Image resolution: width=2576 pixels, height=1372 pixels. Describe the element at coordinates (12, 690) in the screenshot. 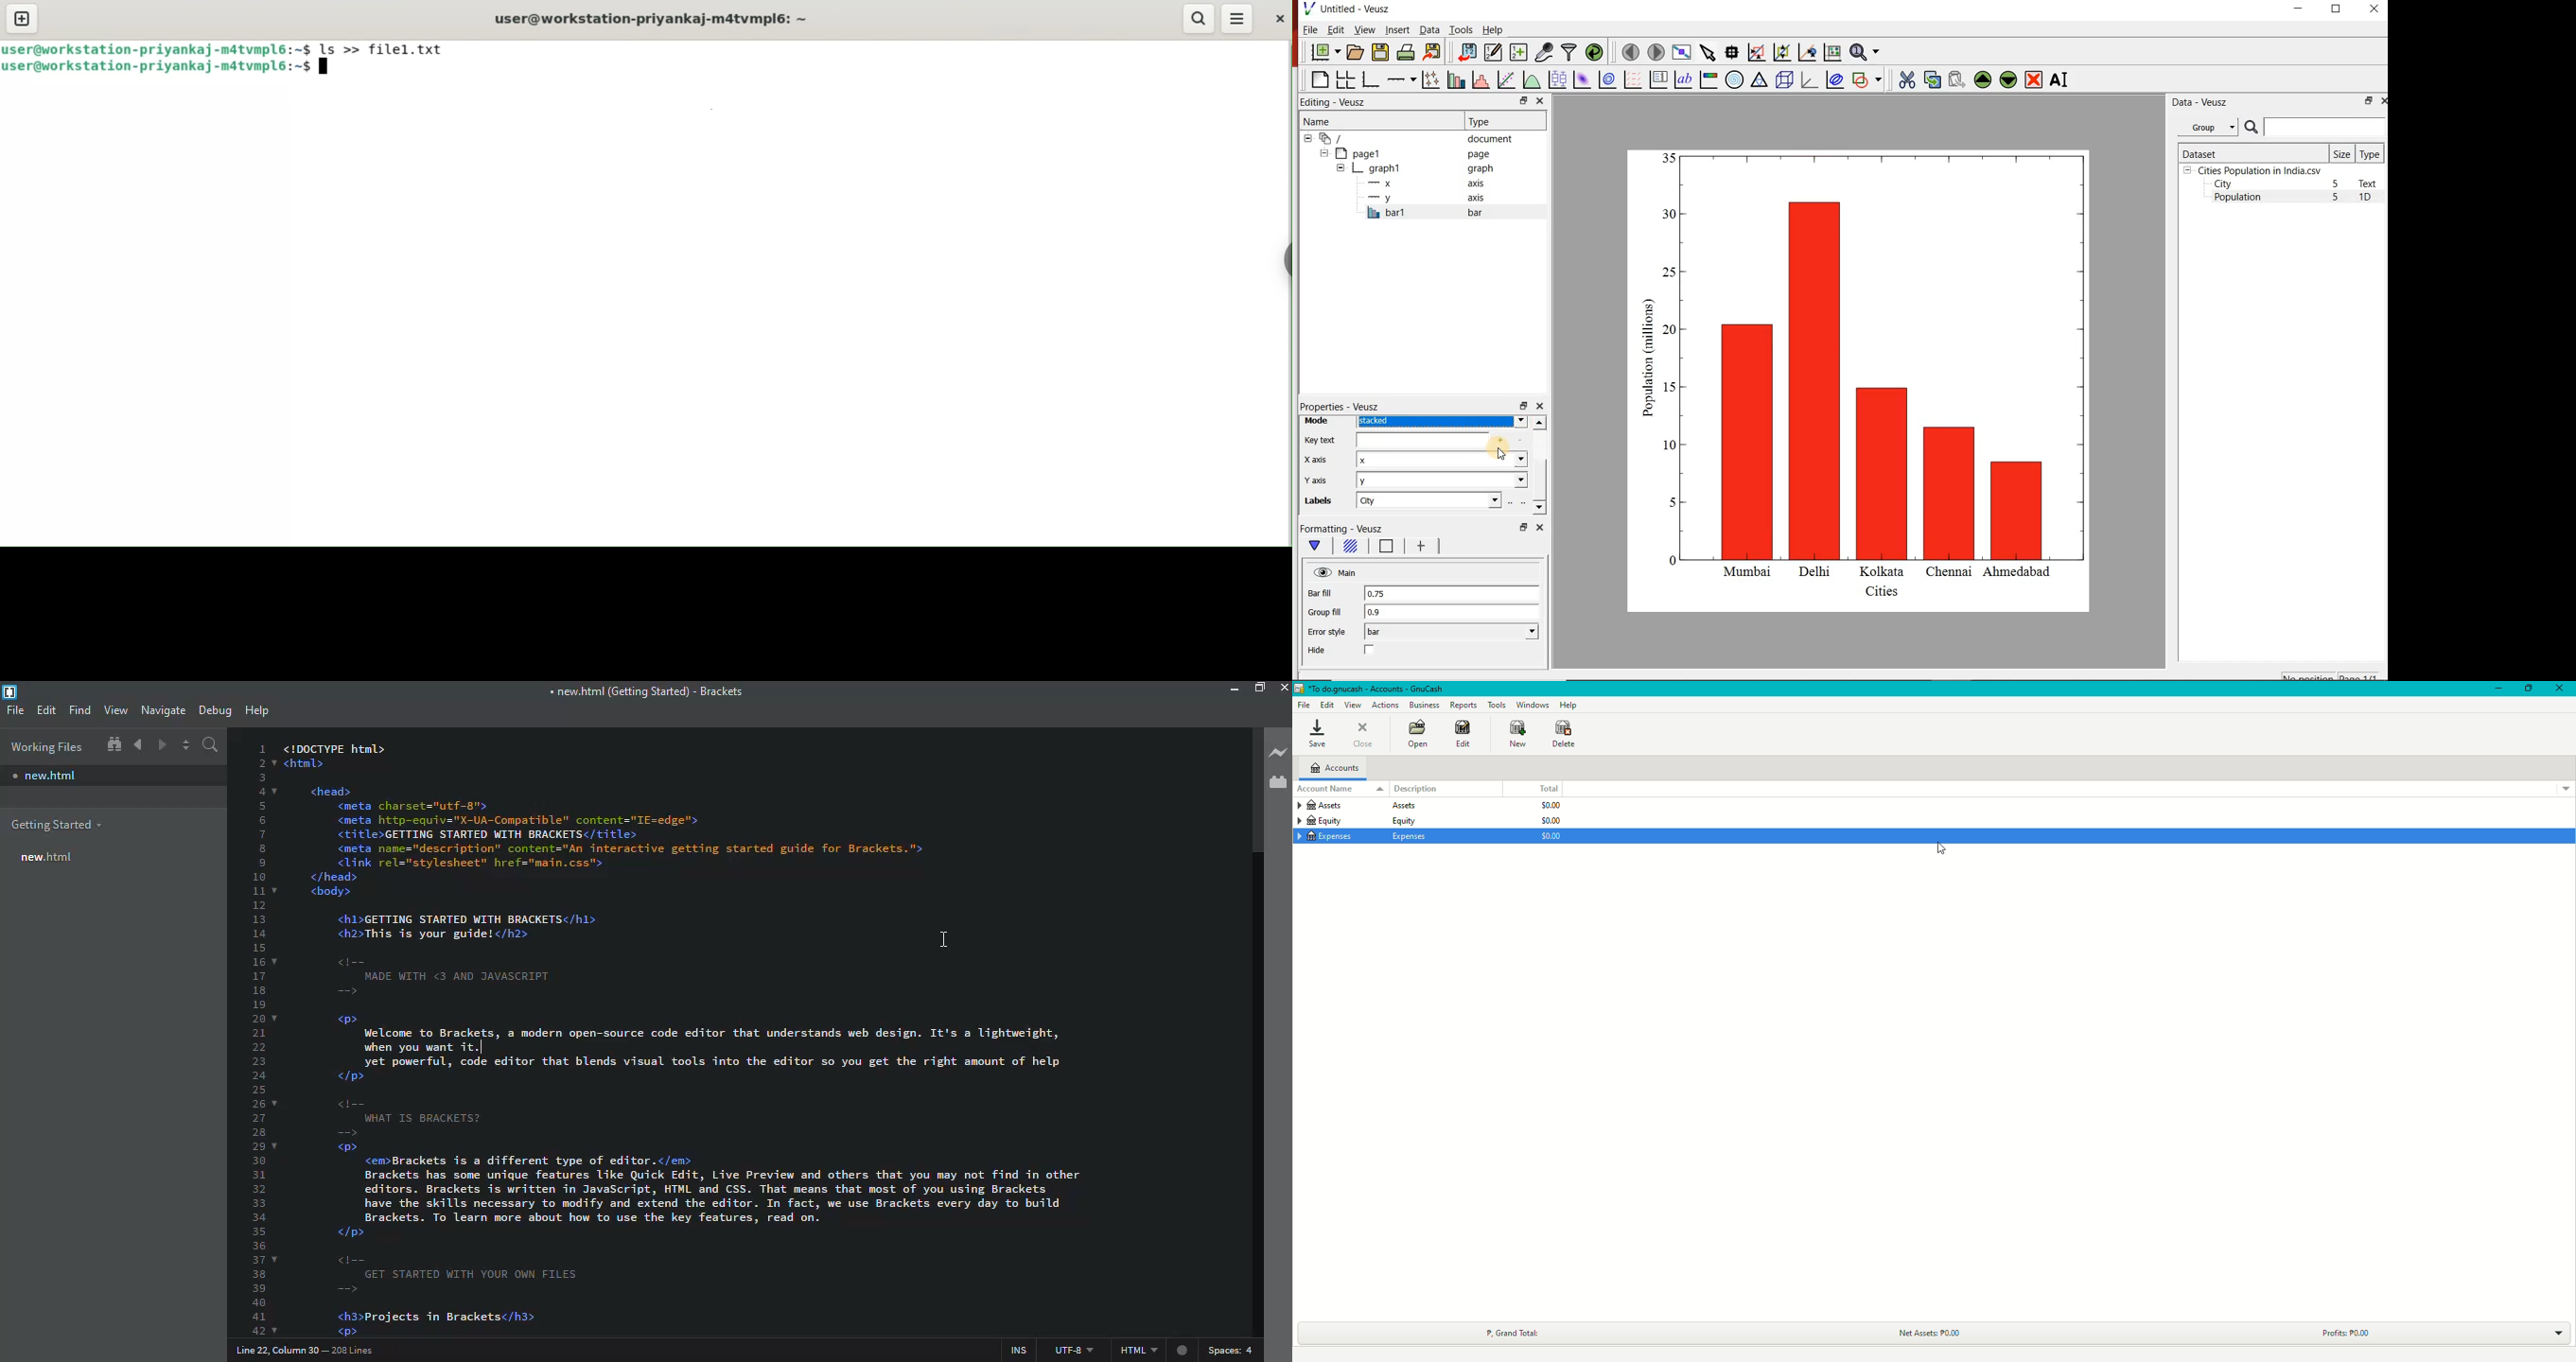

I see `brackets` at that location.